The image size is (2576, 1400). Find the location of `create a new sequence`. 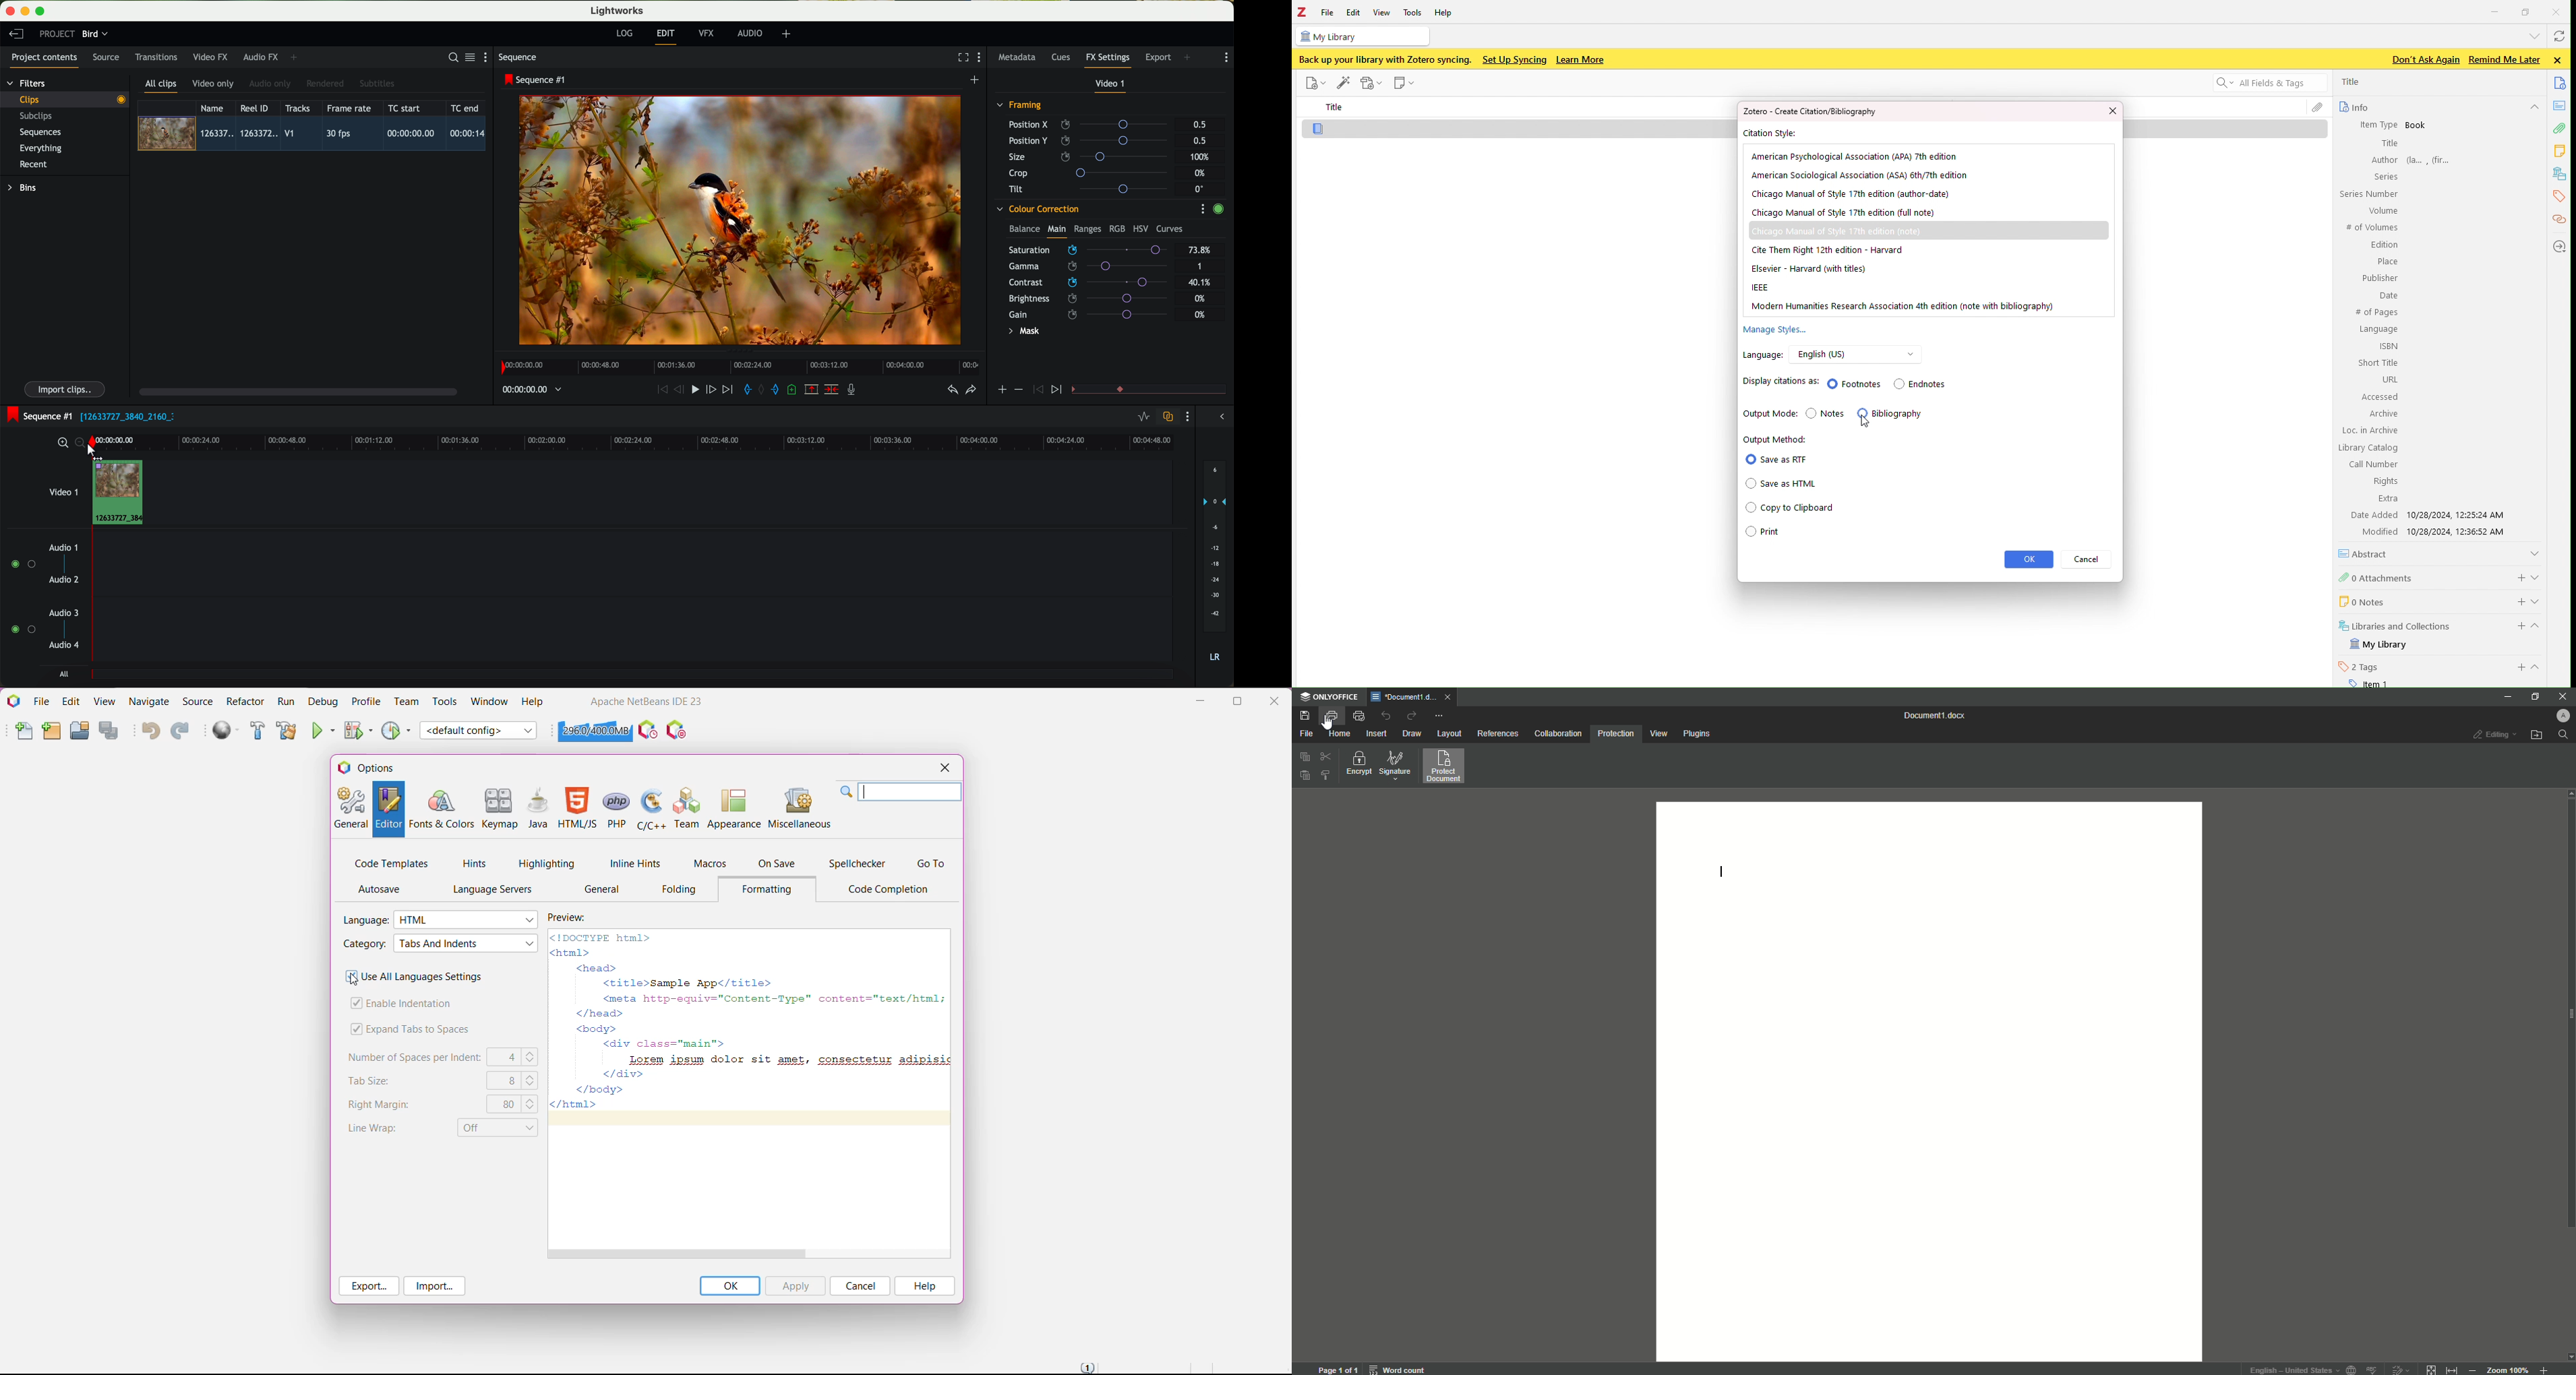

create a new sequence is located at coordinates (976, 80).